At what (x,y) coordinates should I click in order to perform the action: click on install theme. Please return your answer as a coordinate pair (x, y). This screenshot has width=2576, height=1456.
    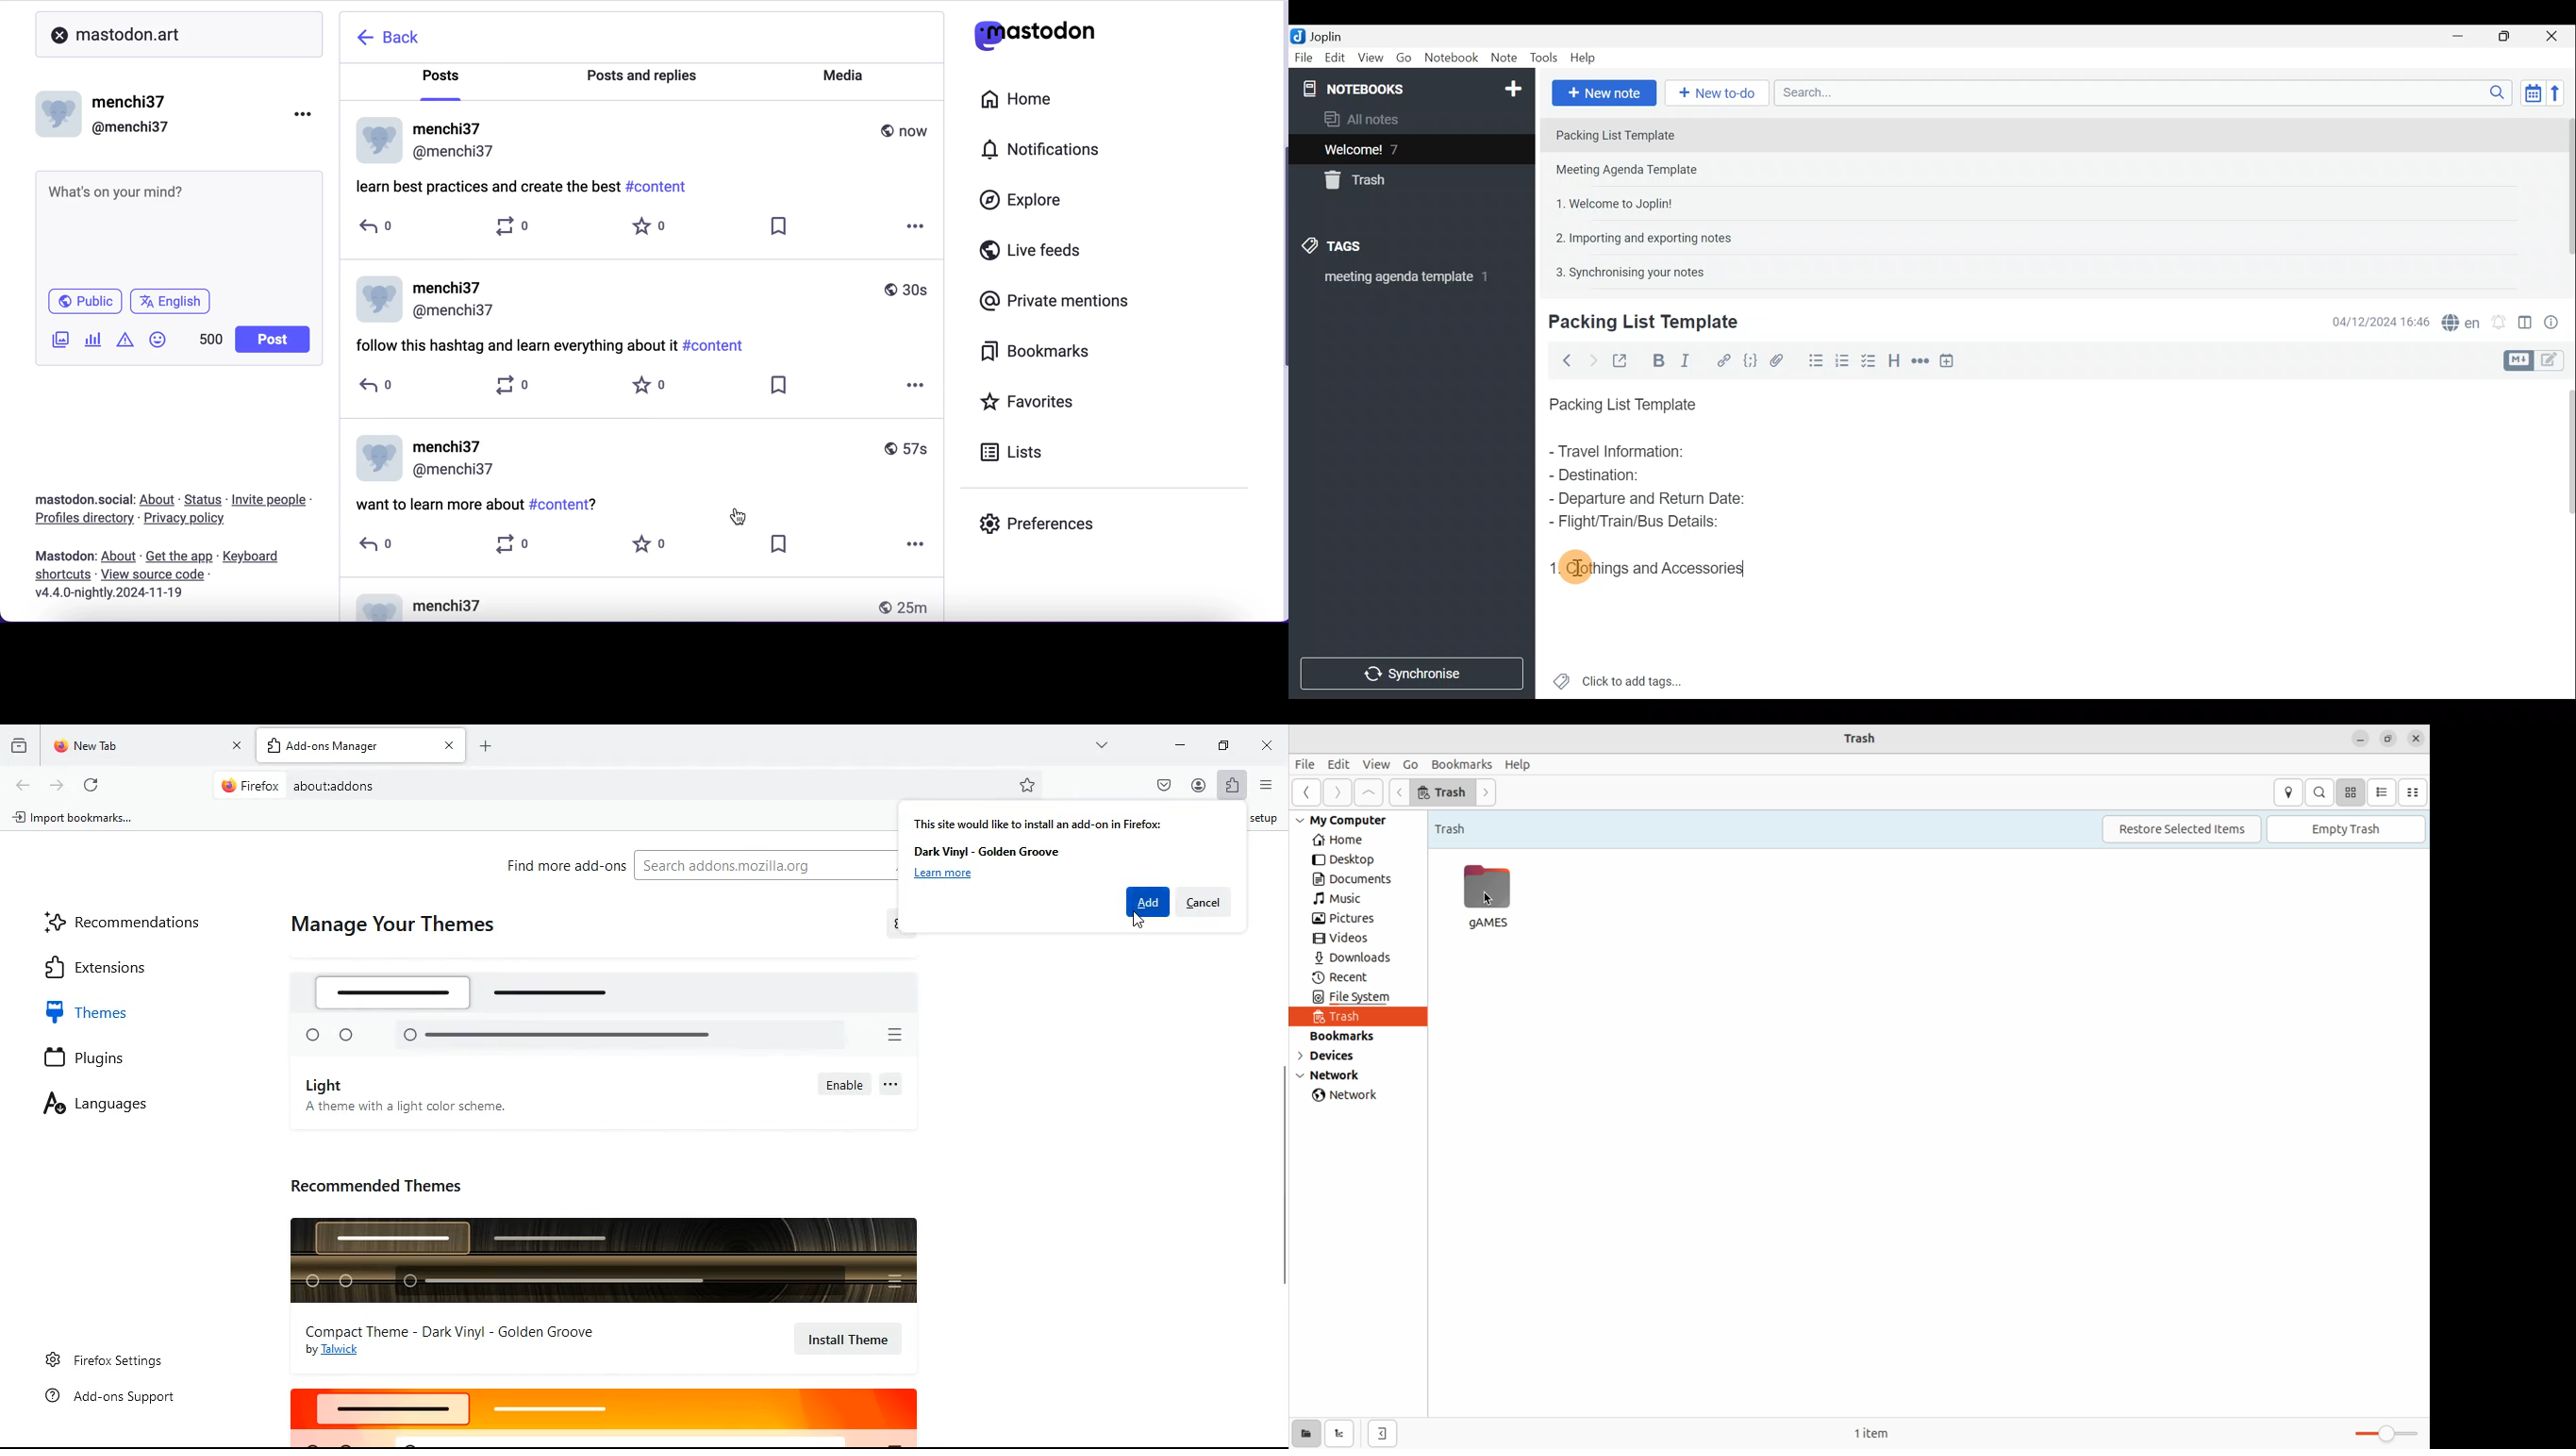
    Looking at the image, I should click on (851, 1340).